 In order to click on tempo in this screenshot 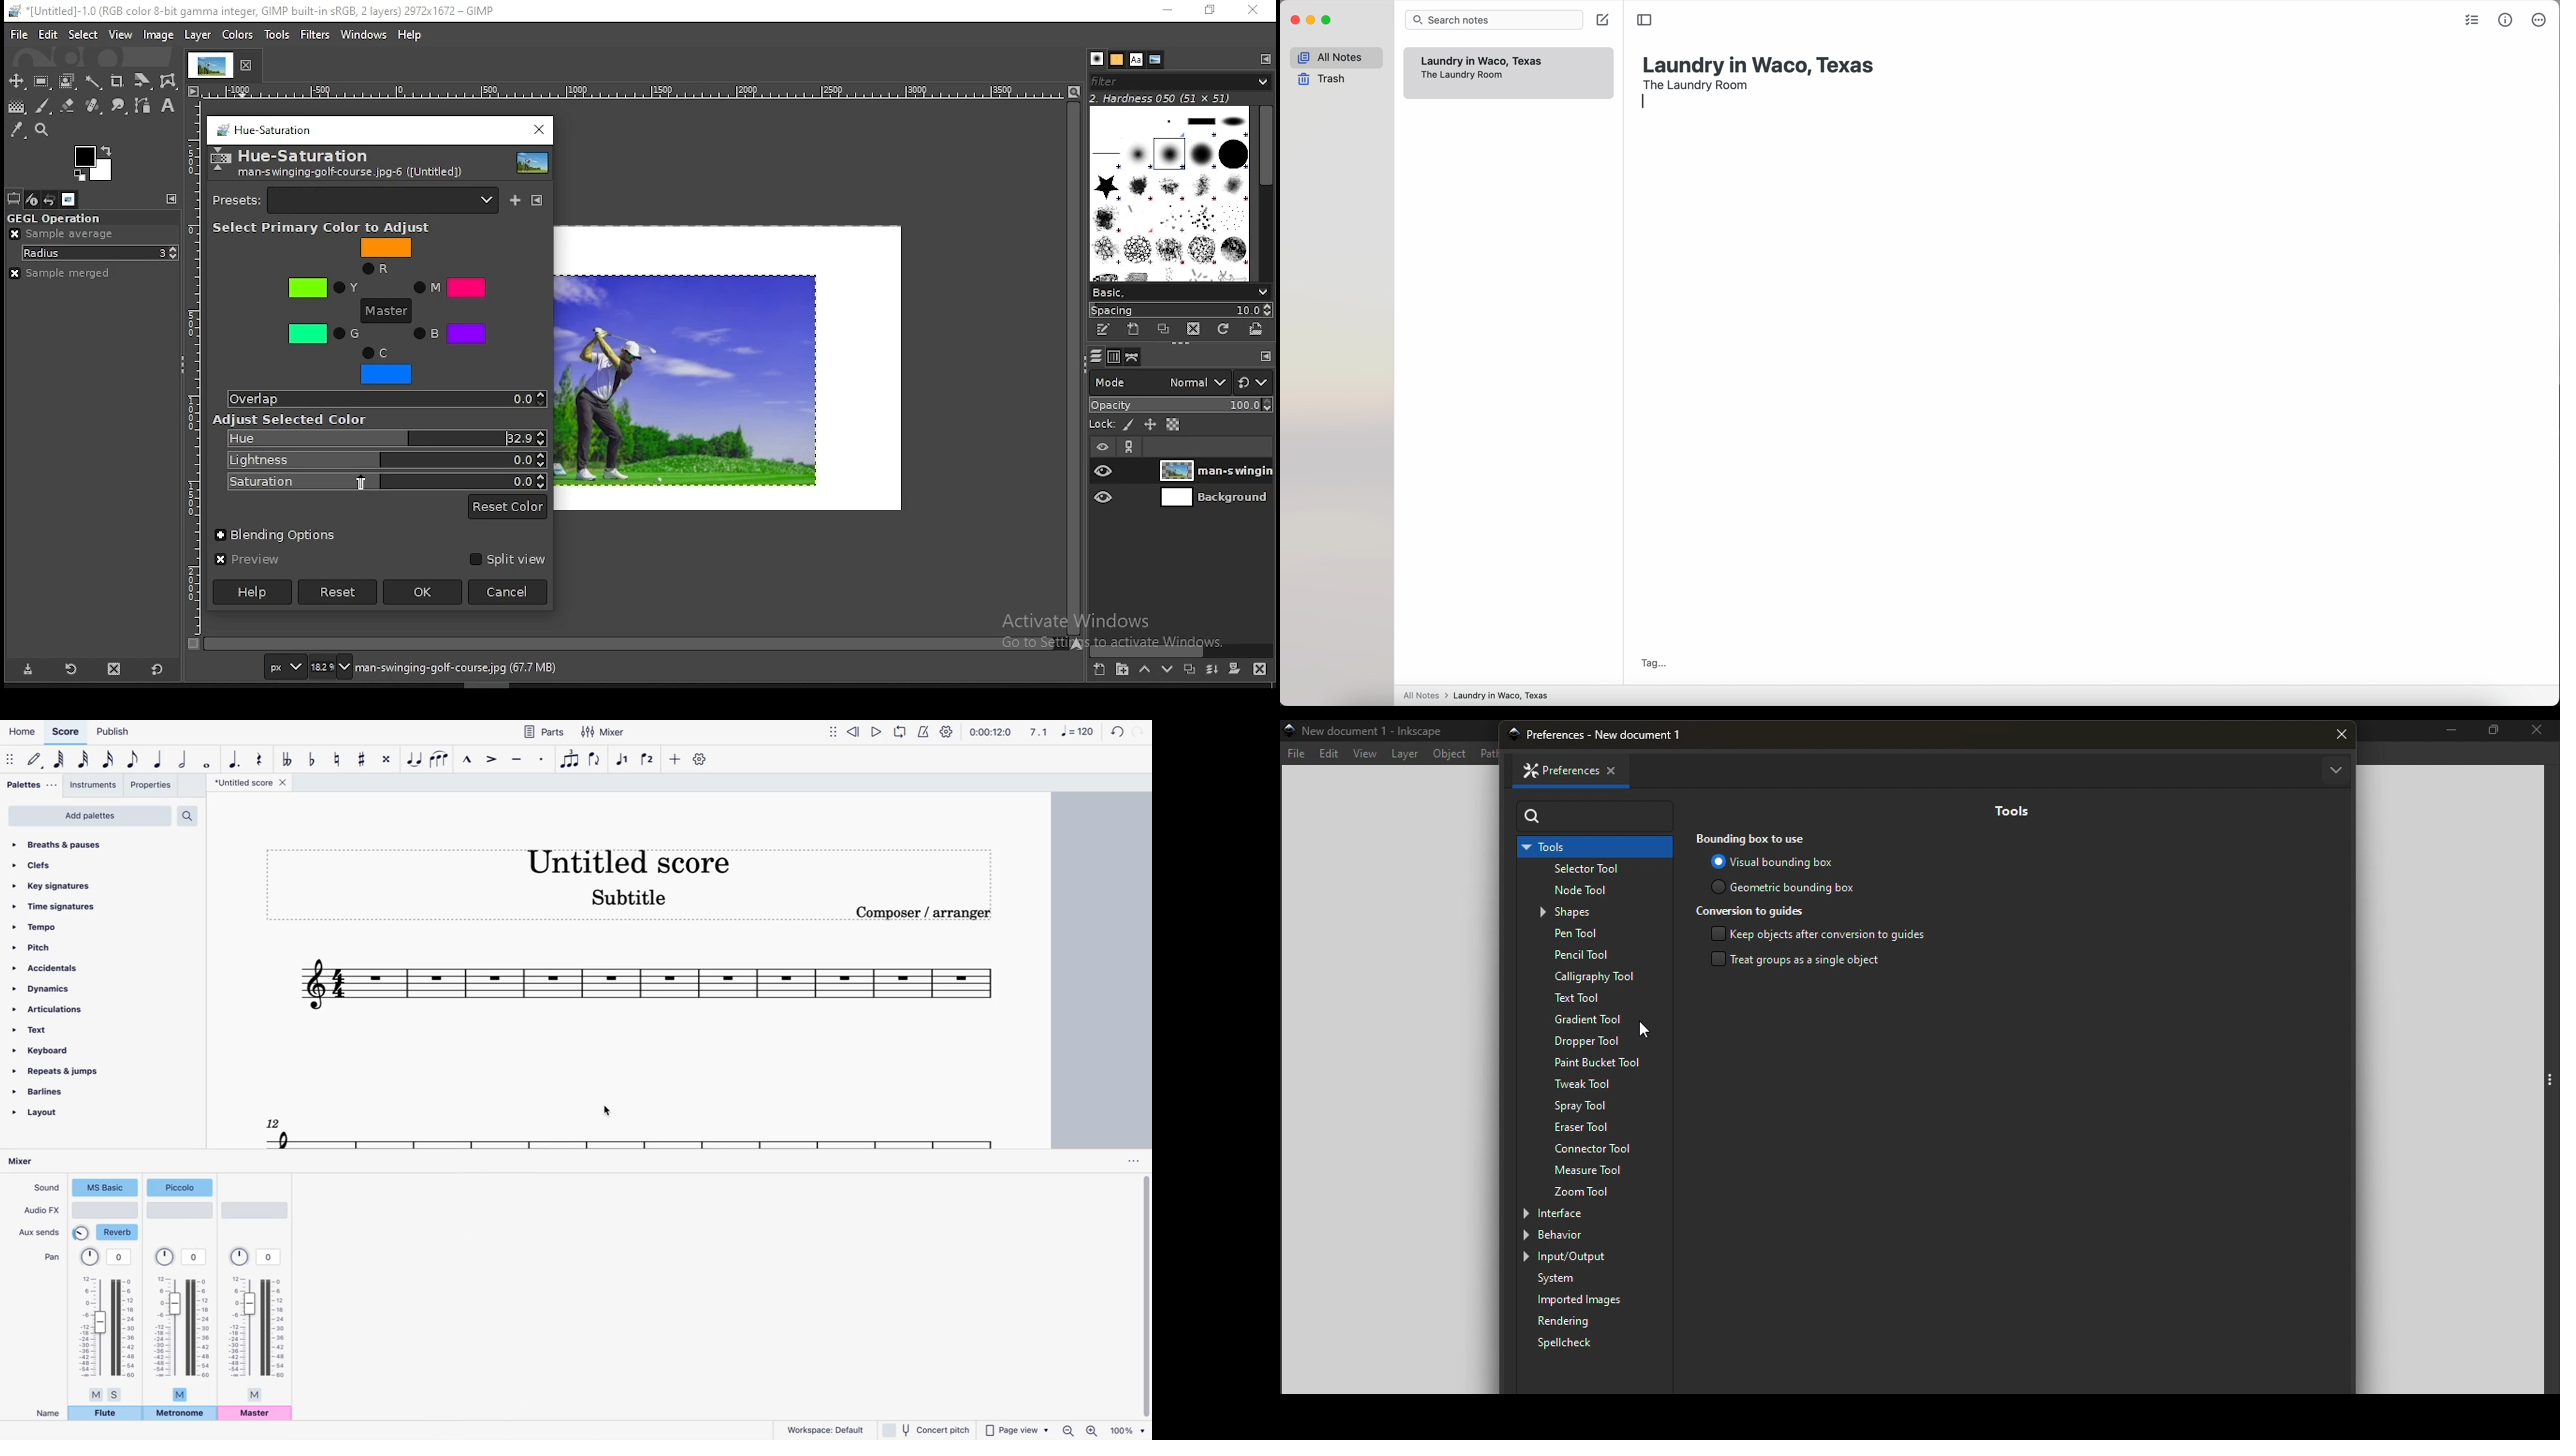, I will do `click(82, 927)`.